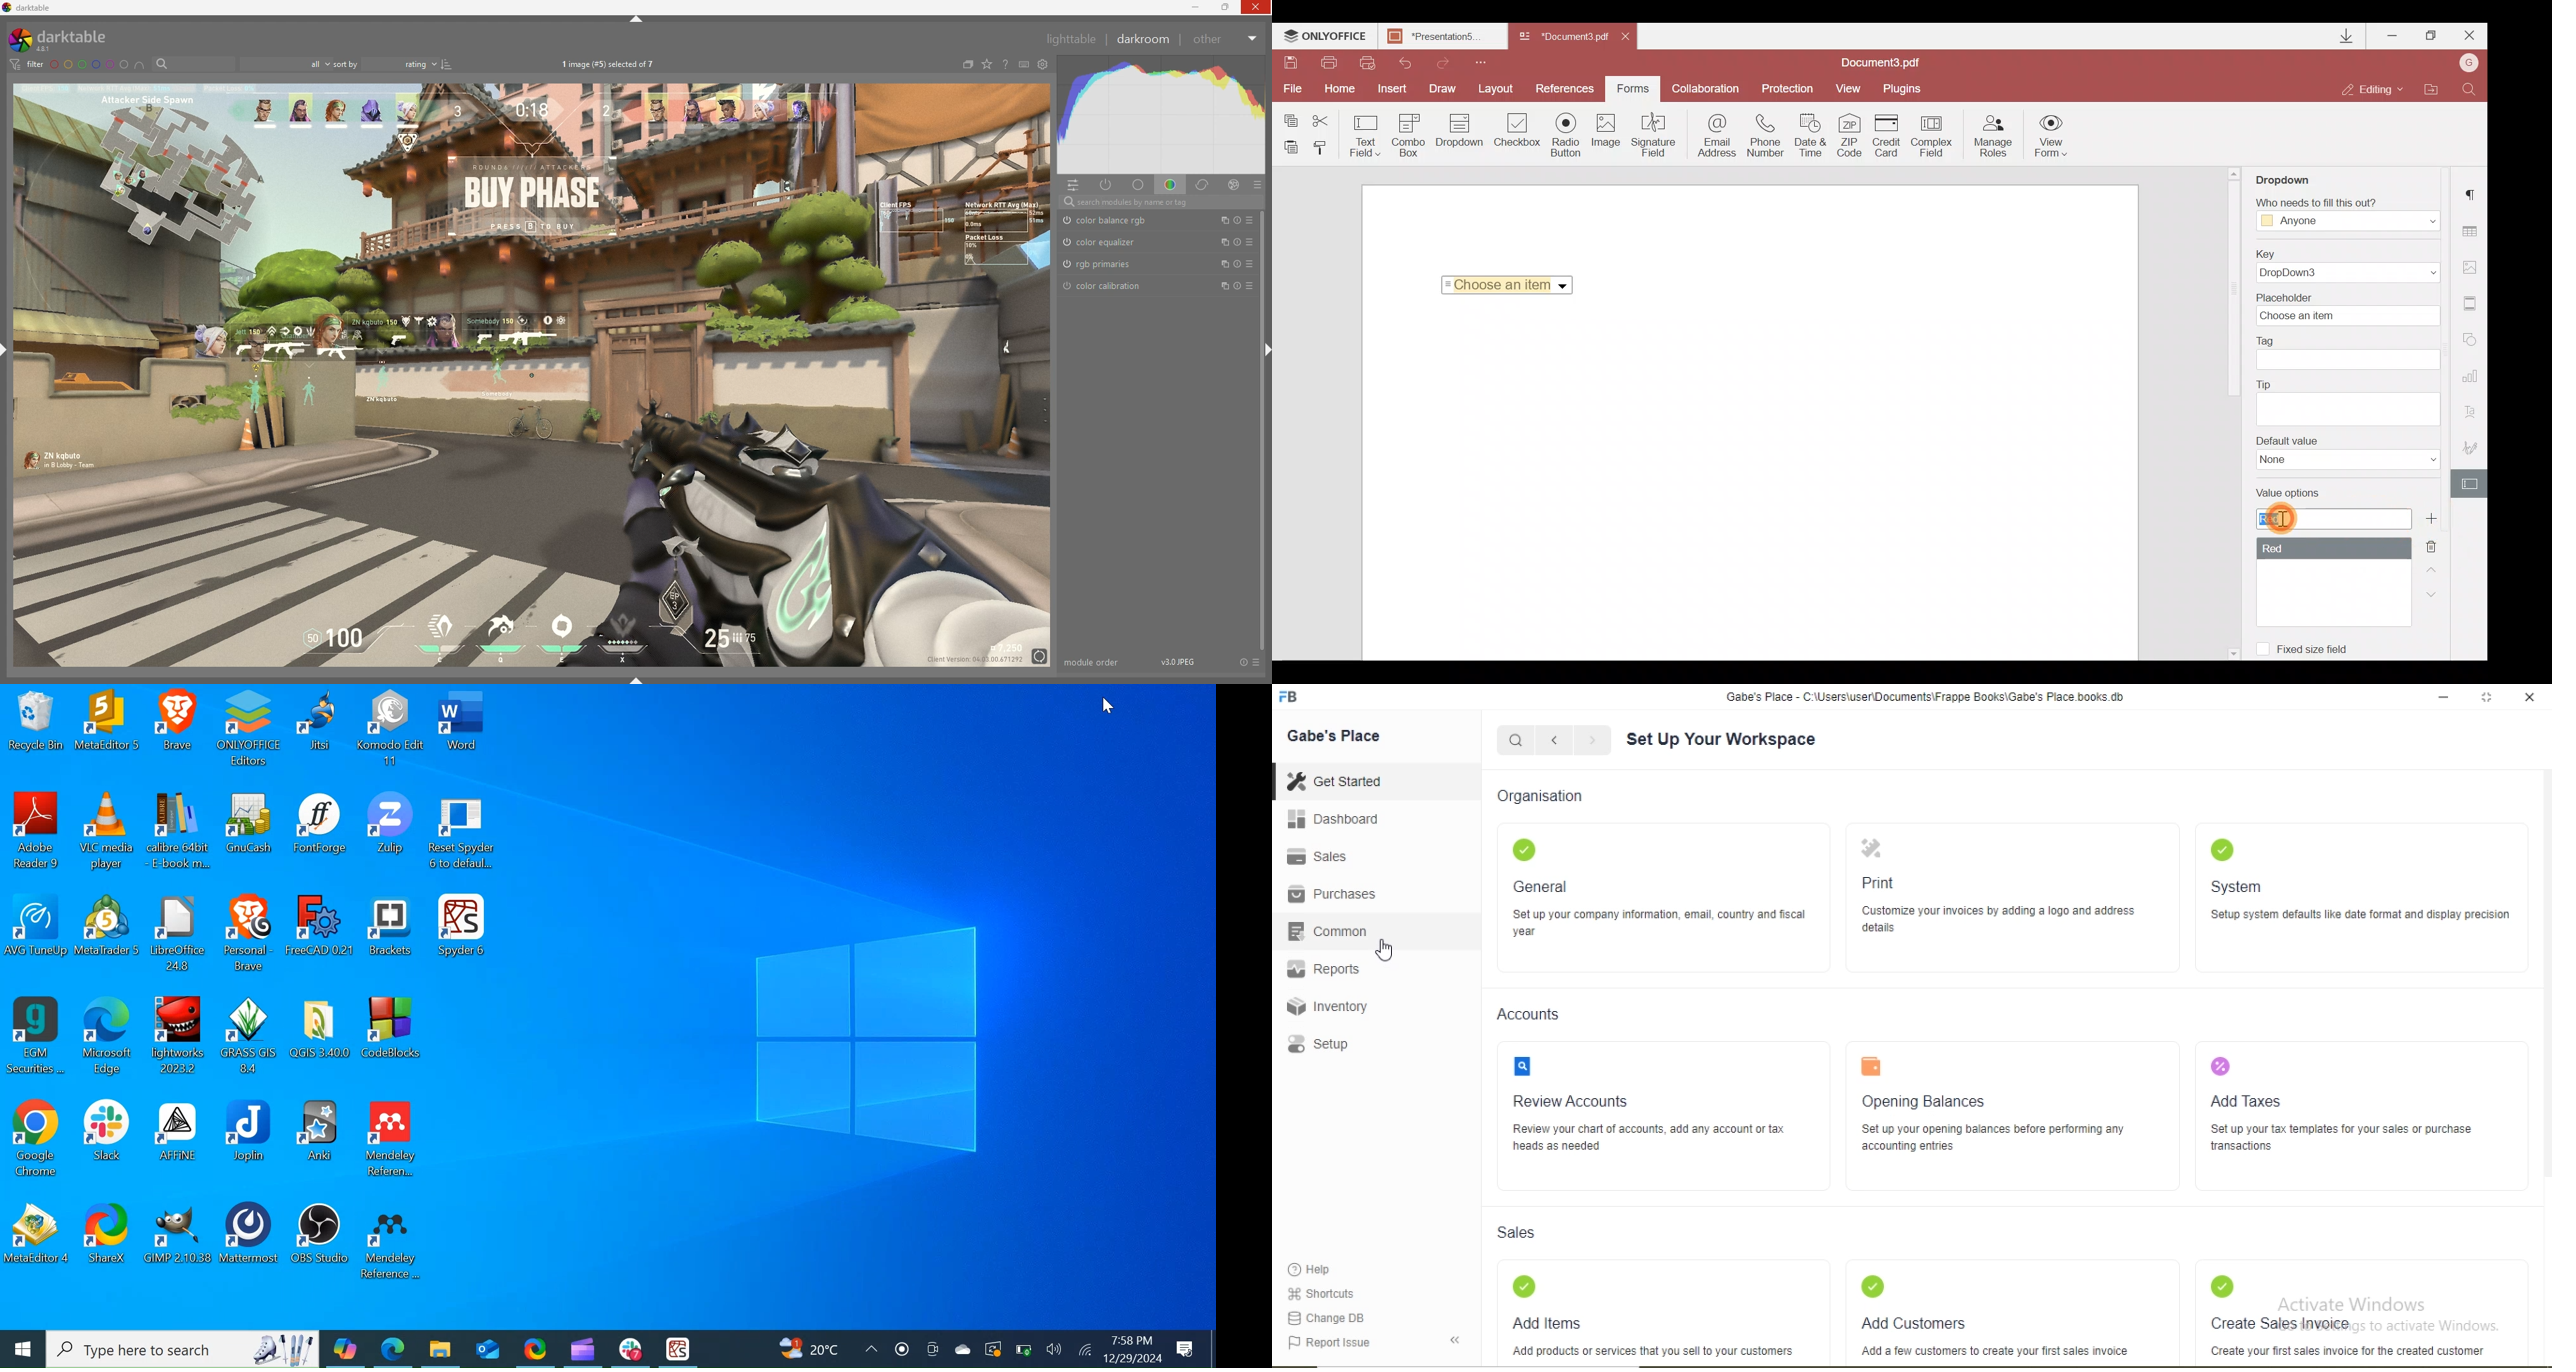 This screenshot has width=2576, height=1372. What do you see at coordinates (2345, 215) in the screenshot?
I see `Fill Access` at bounding box center [2345, 215].